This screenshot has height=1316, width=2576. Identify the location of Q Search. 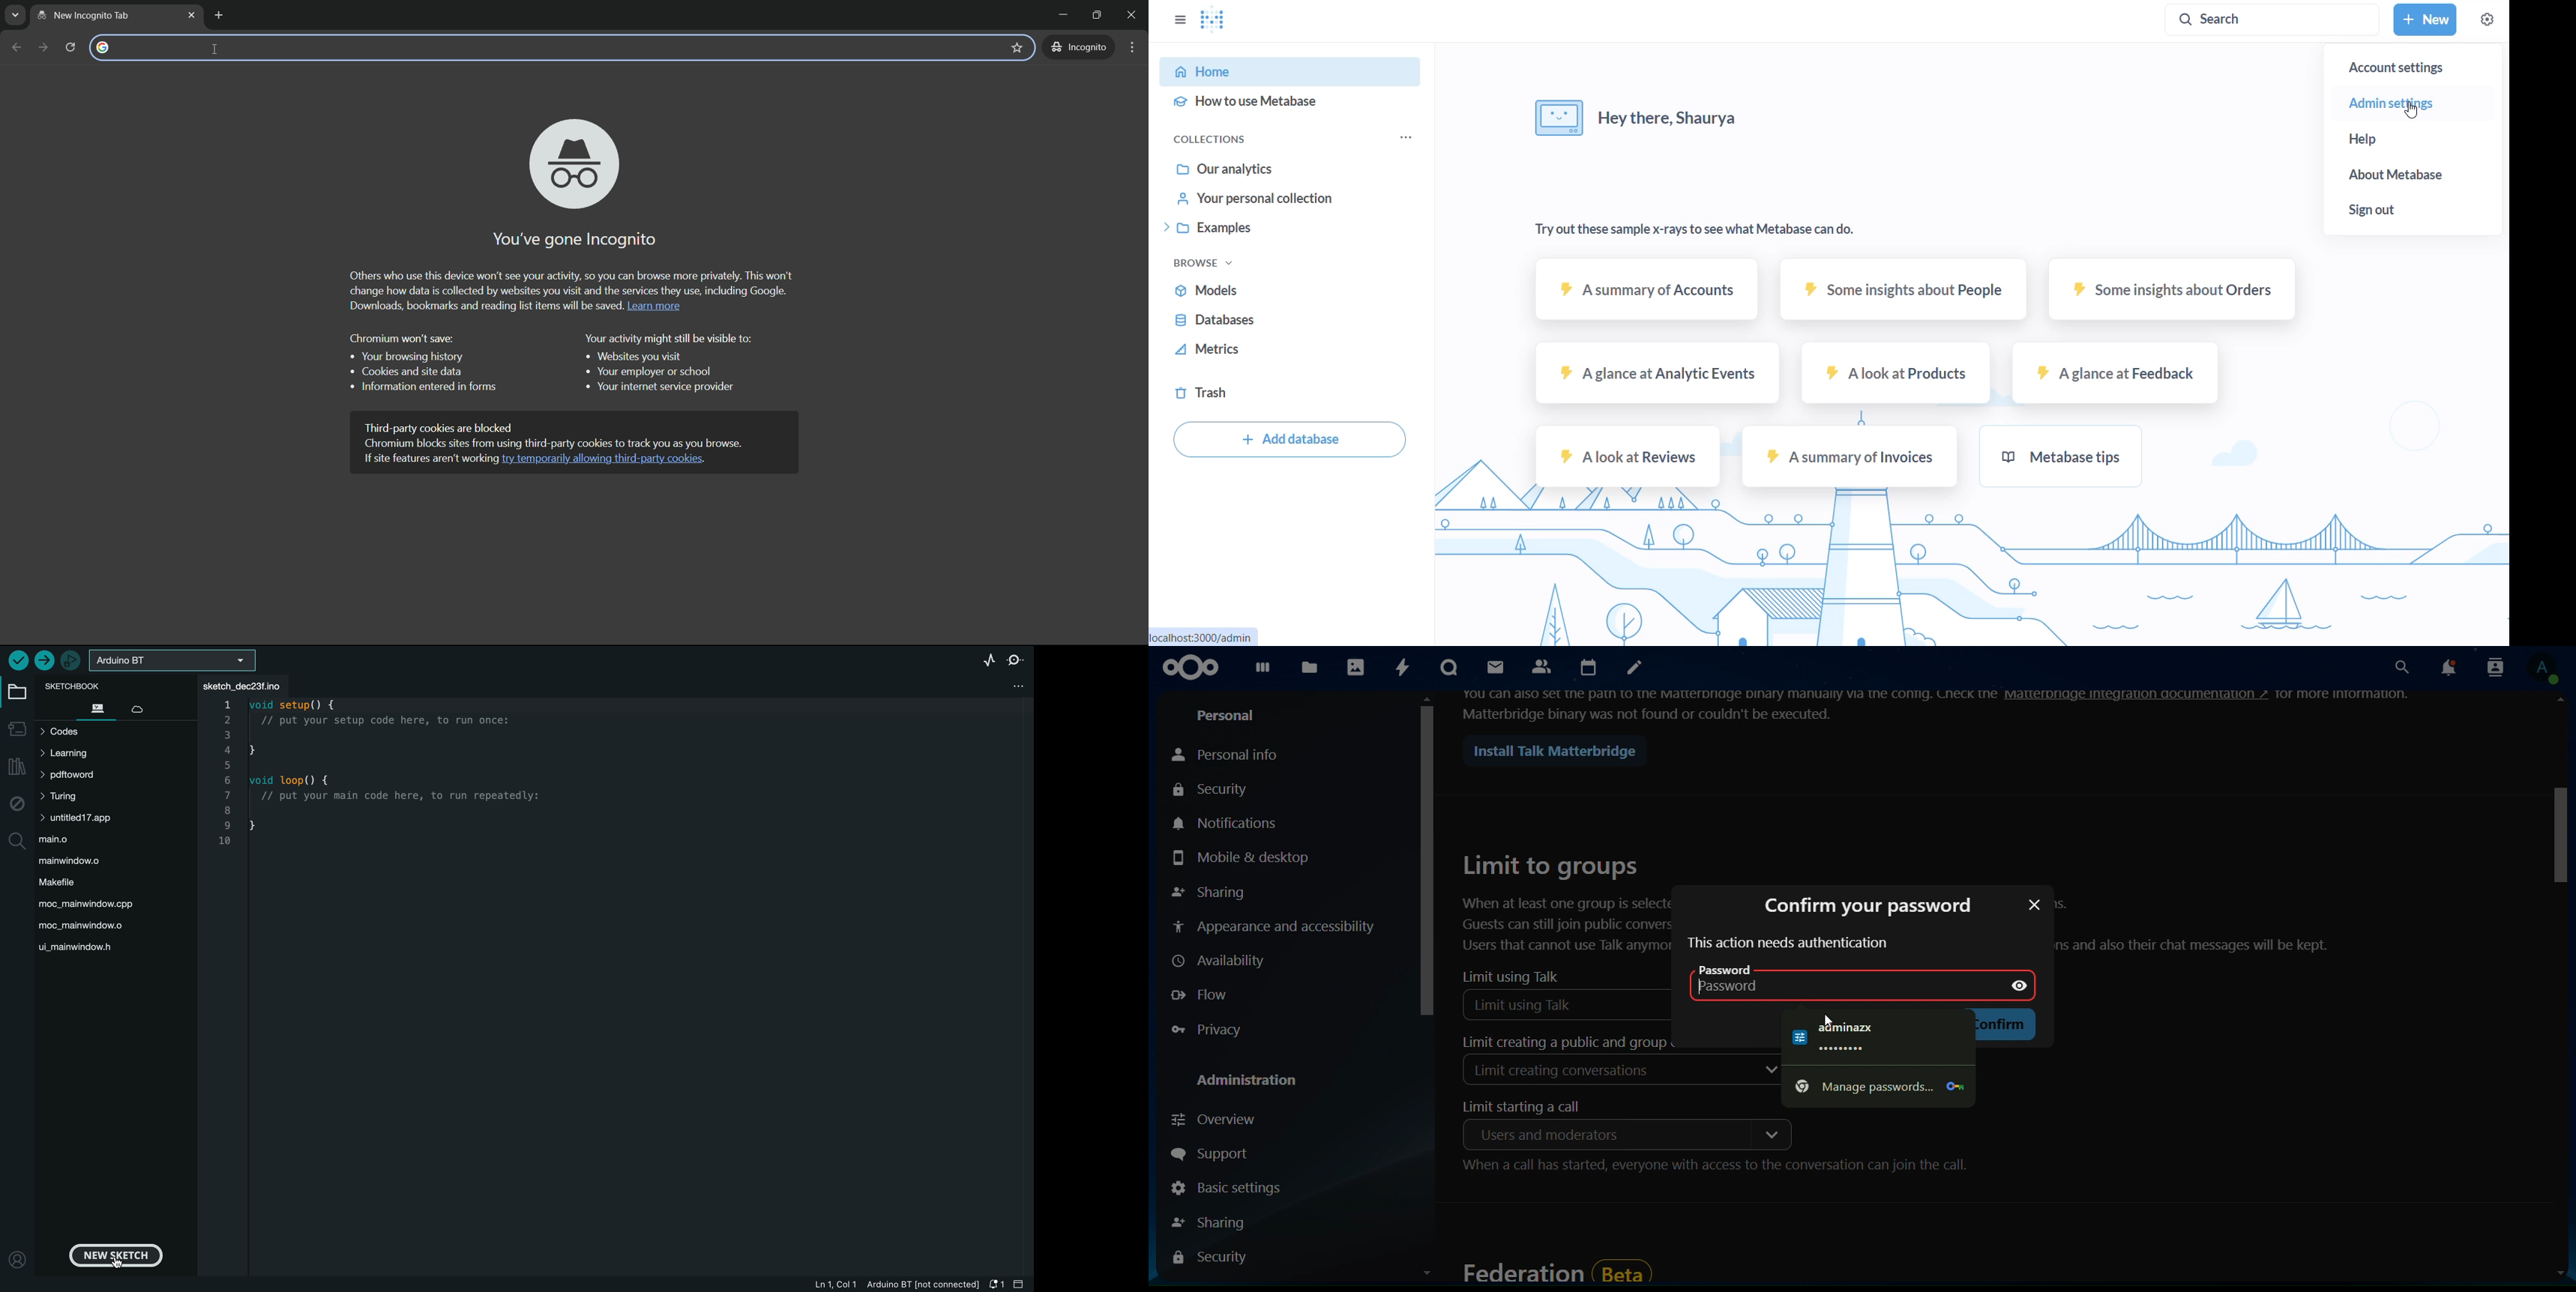
(2270, 20).